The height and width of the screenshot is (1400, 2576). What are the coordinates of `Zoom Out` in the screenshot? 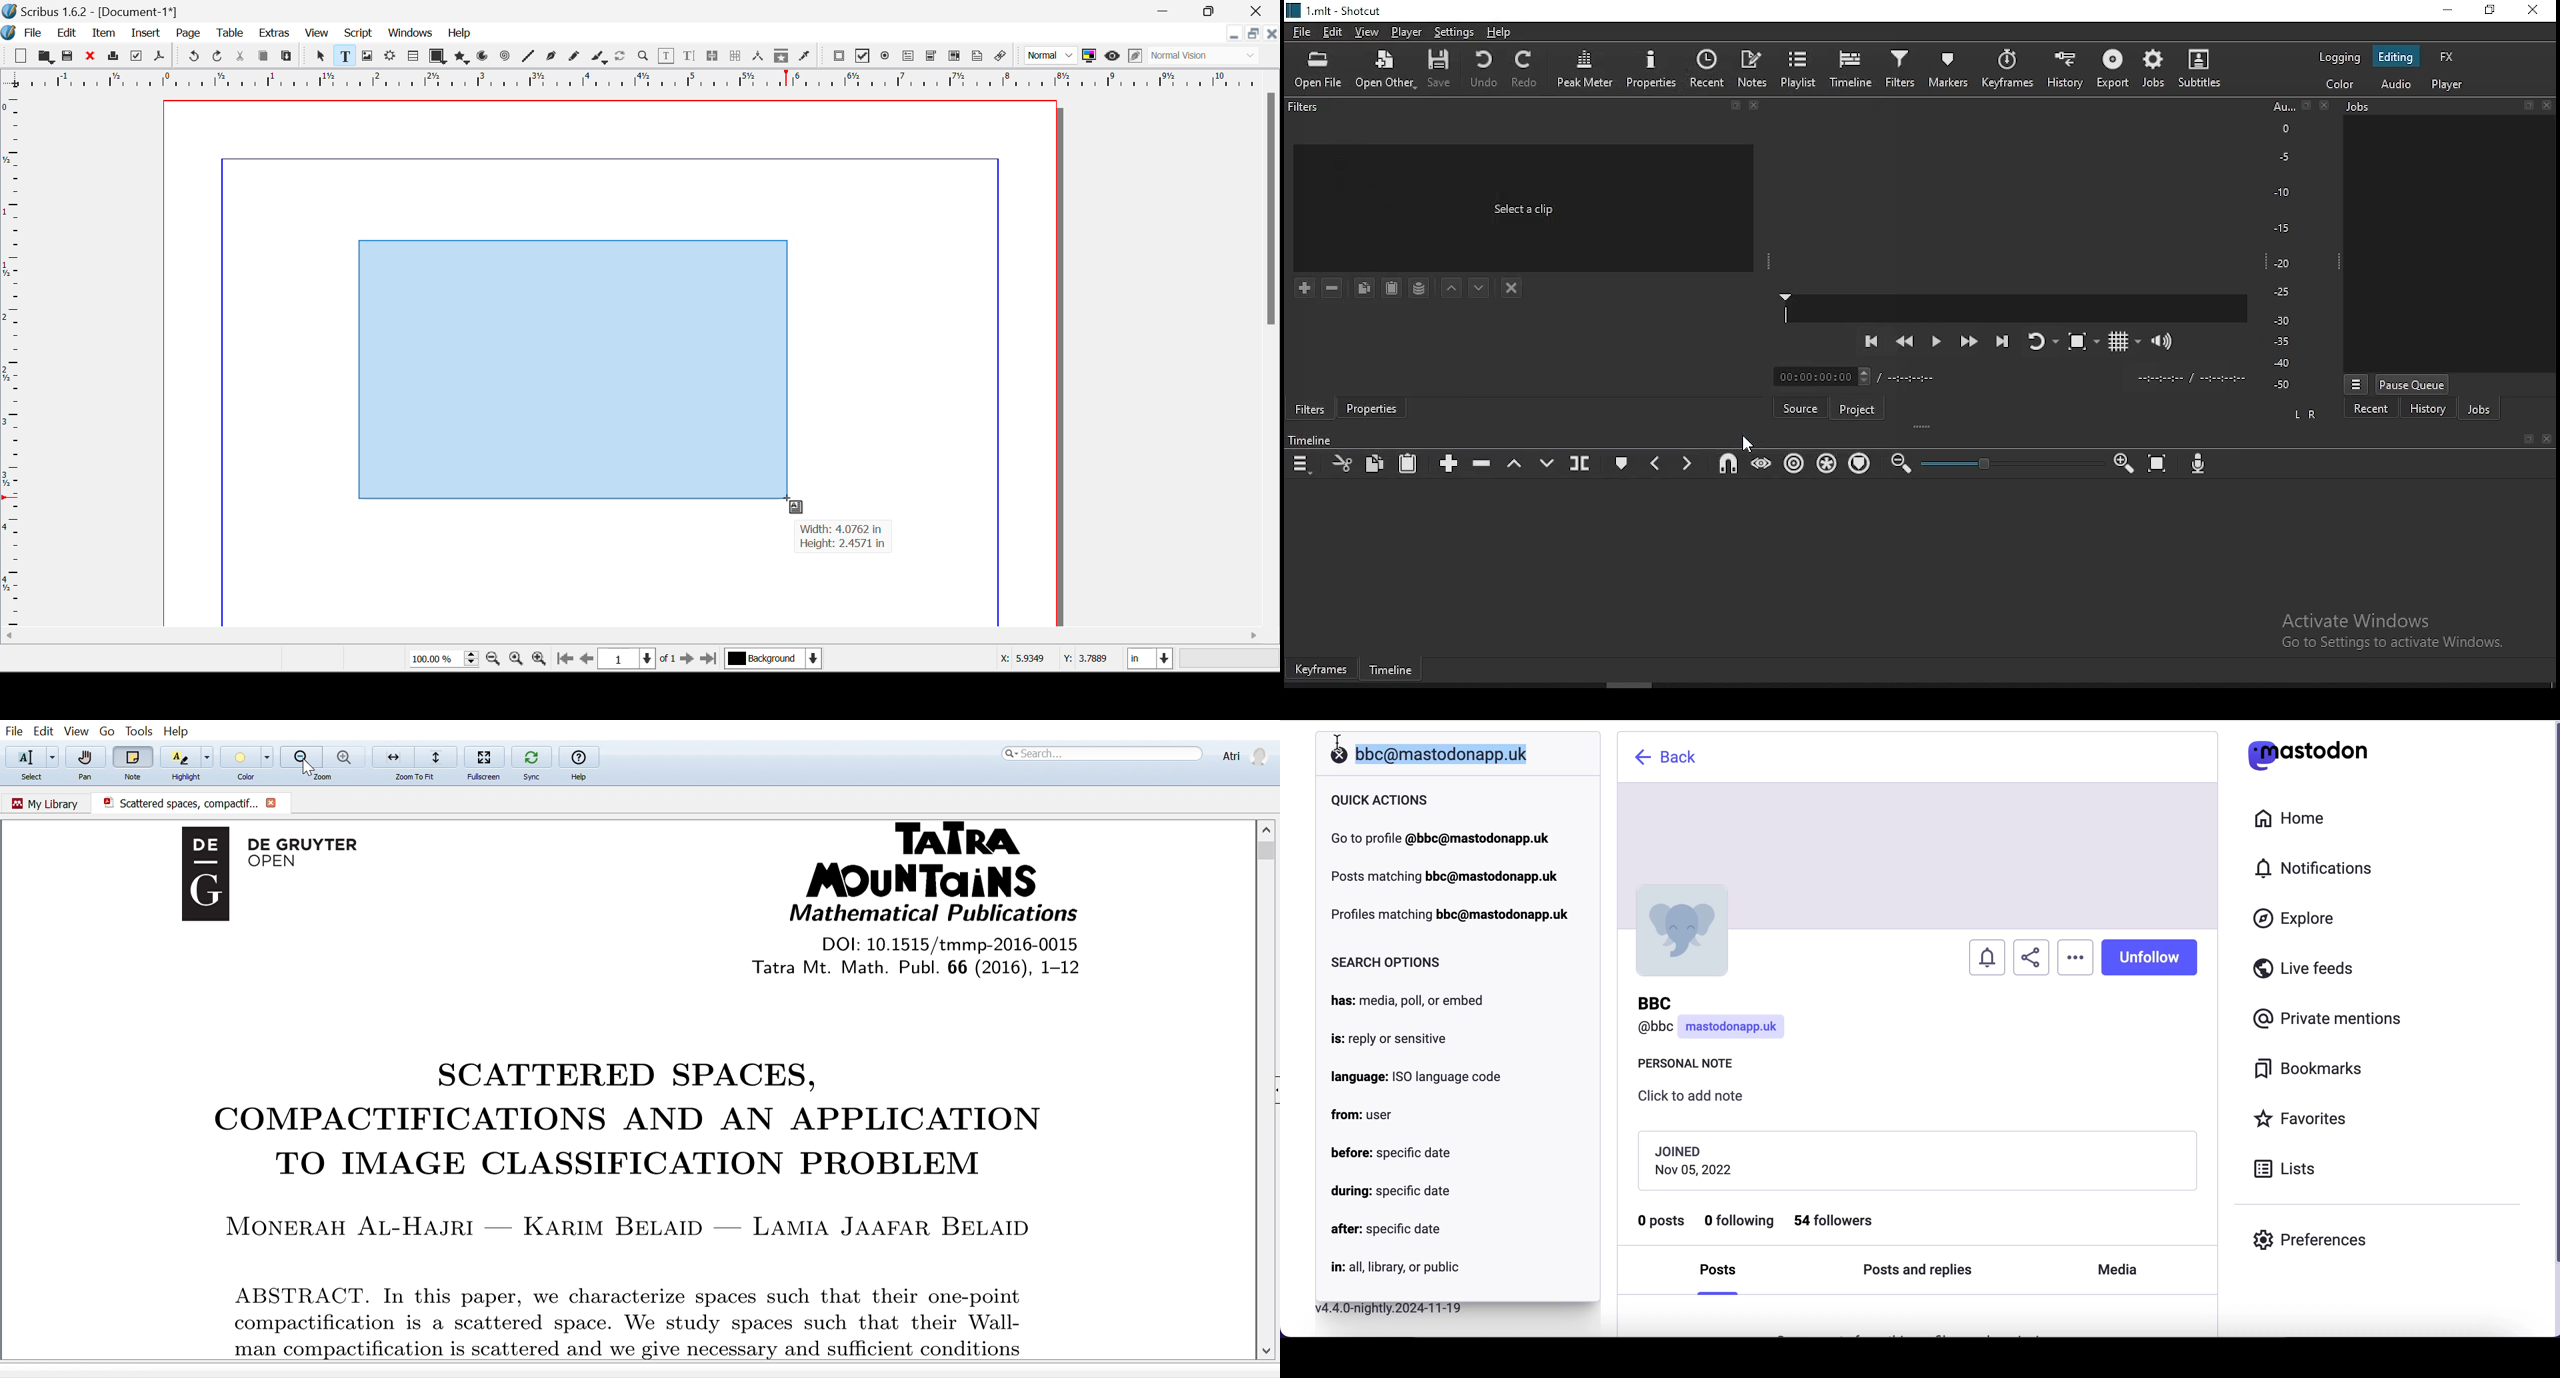 It's located at (495, 661).